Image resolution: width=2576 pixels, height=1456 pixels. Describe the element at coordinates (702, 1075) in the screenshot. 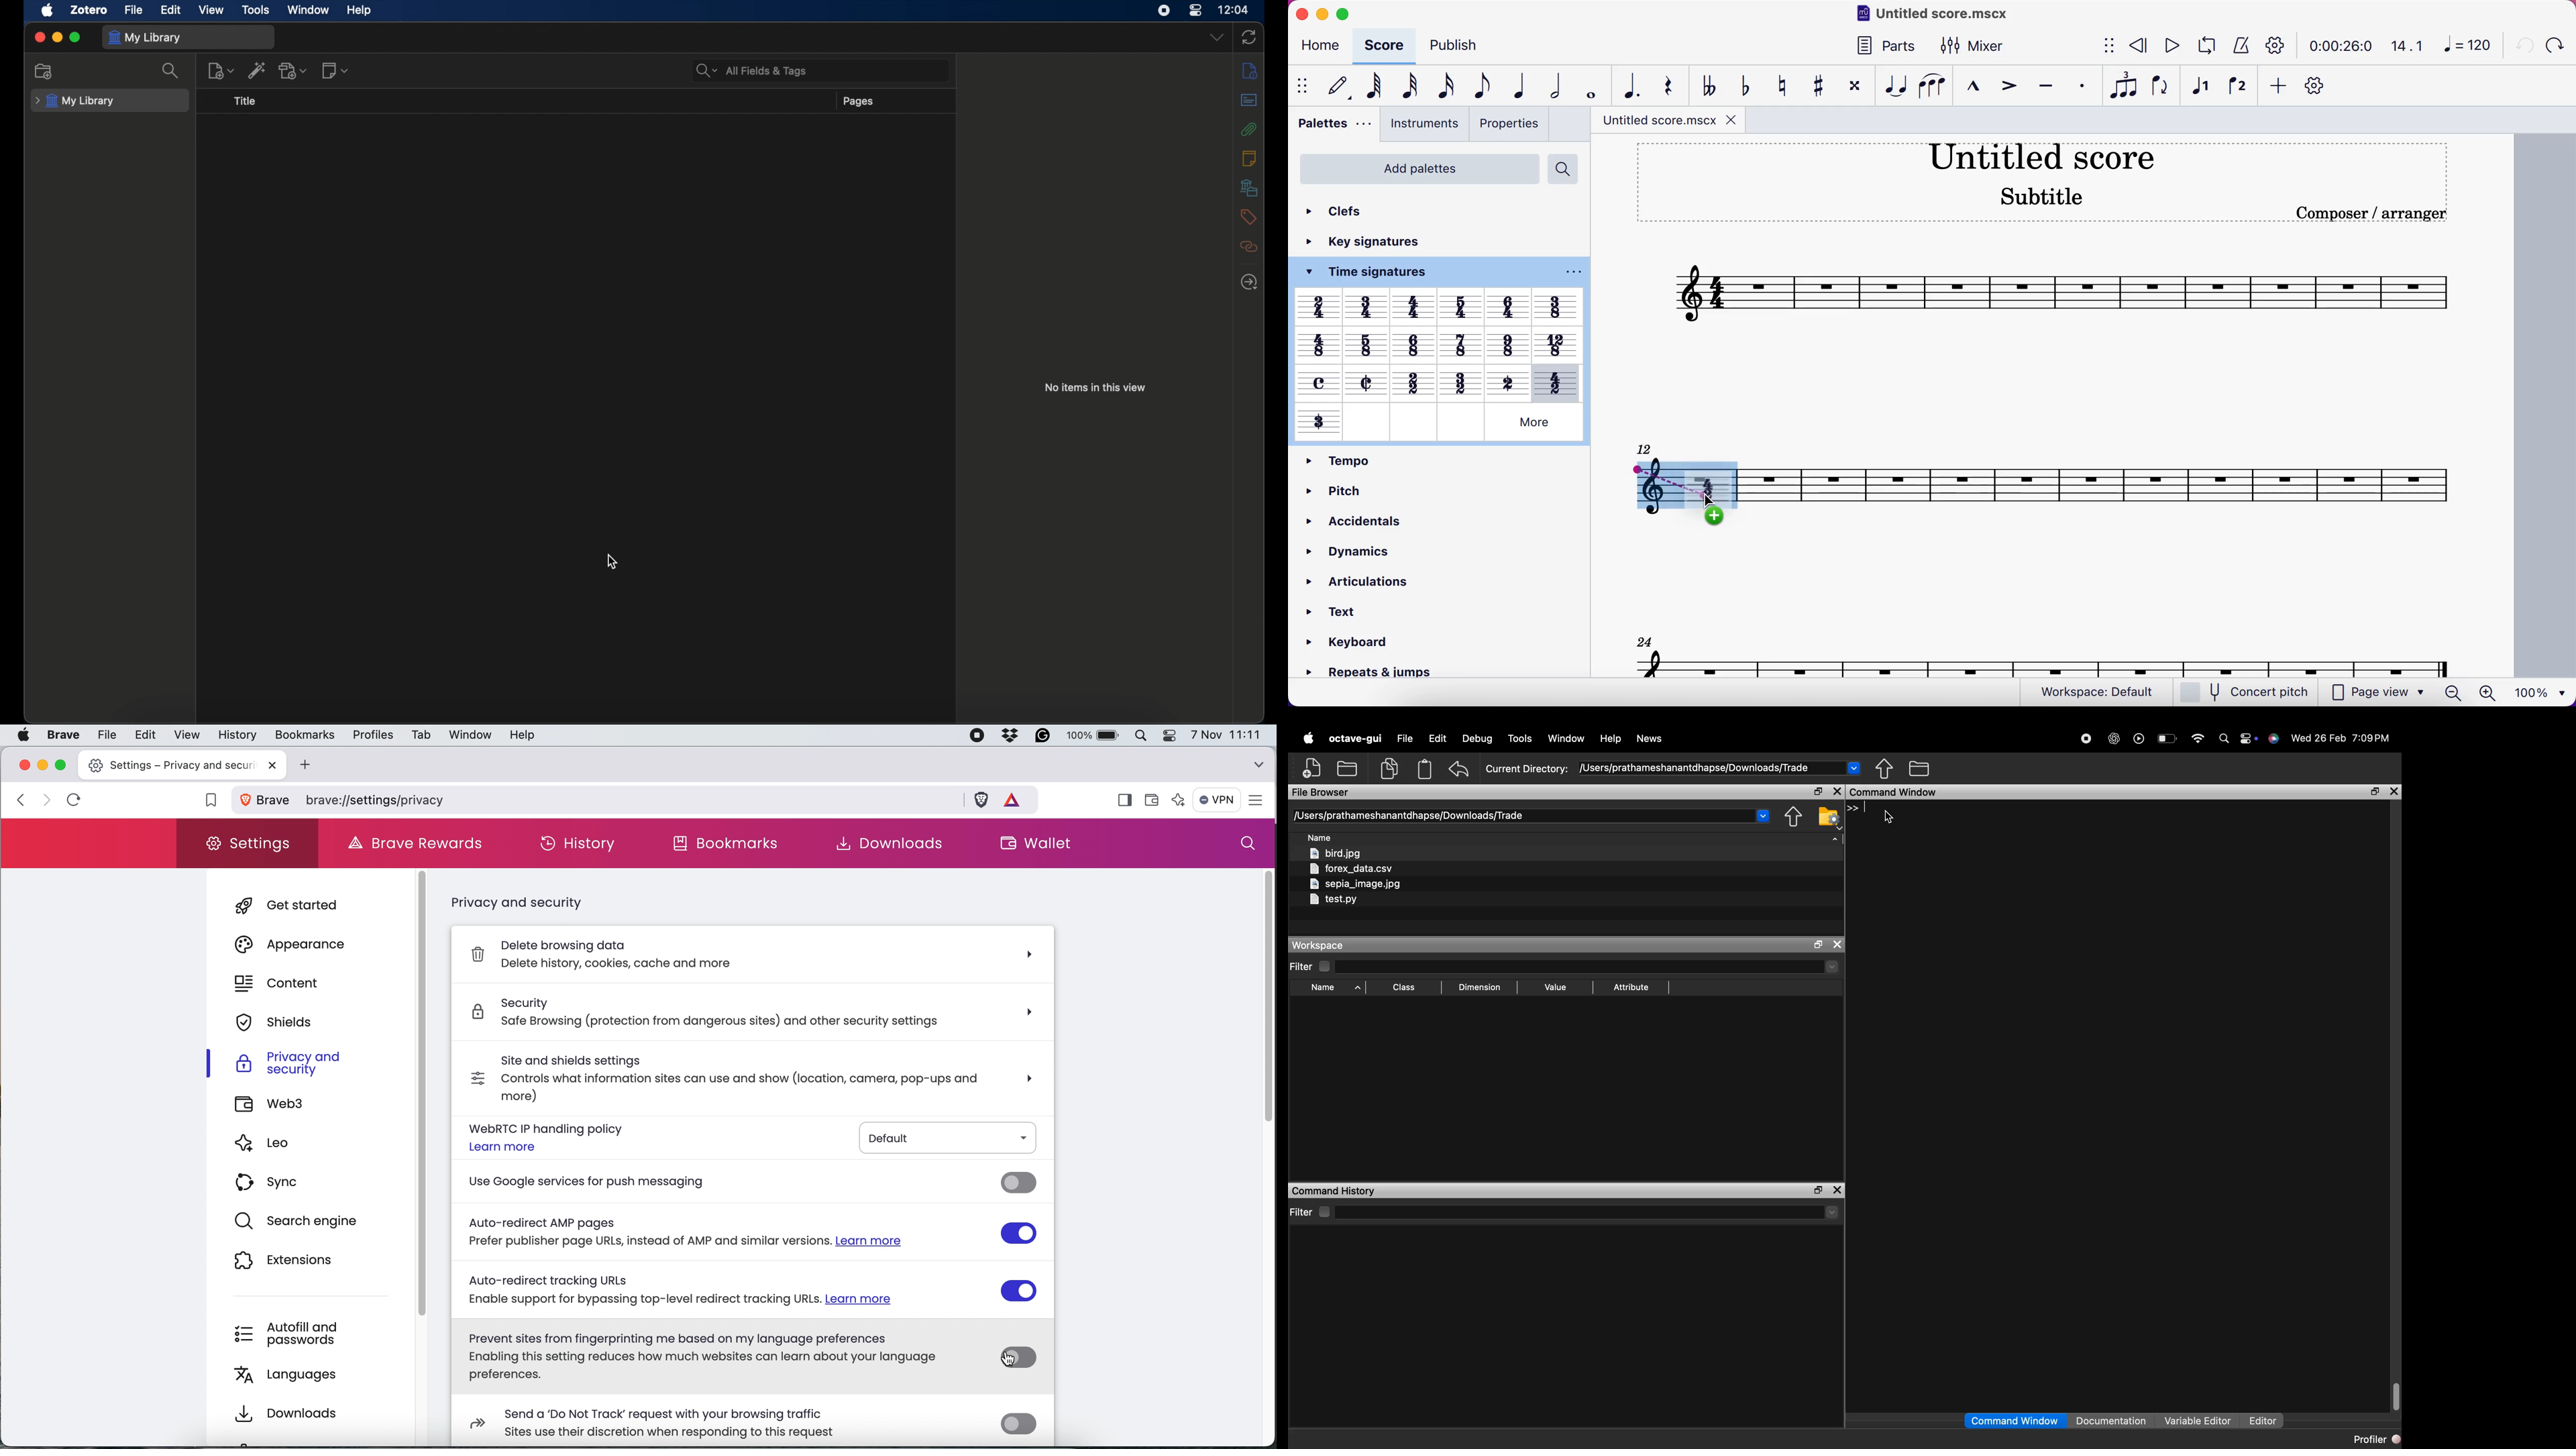

I see `site and shields settings controls what information sites can use and show (location, camera, pop-ups and more)` at that location.